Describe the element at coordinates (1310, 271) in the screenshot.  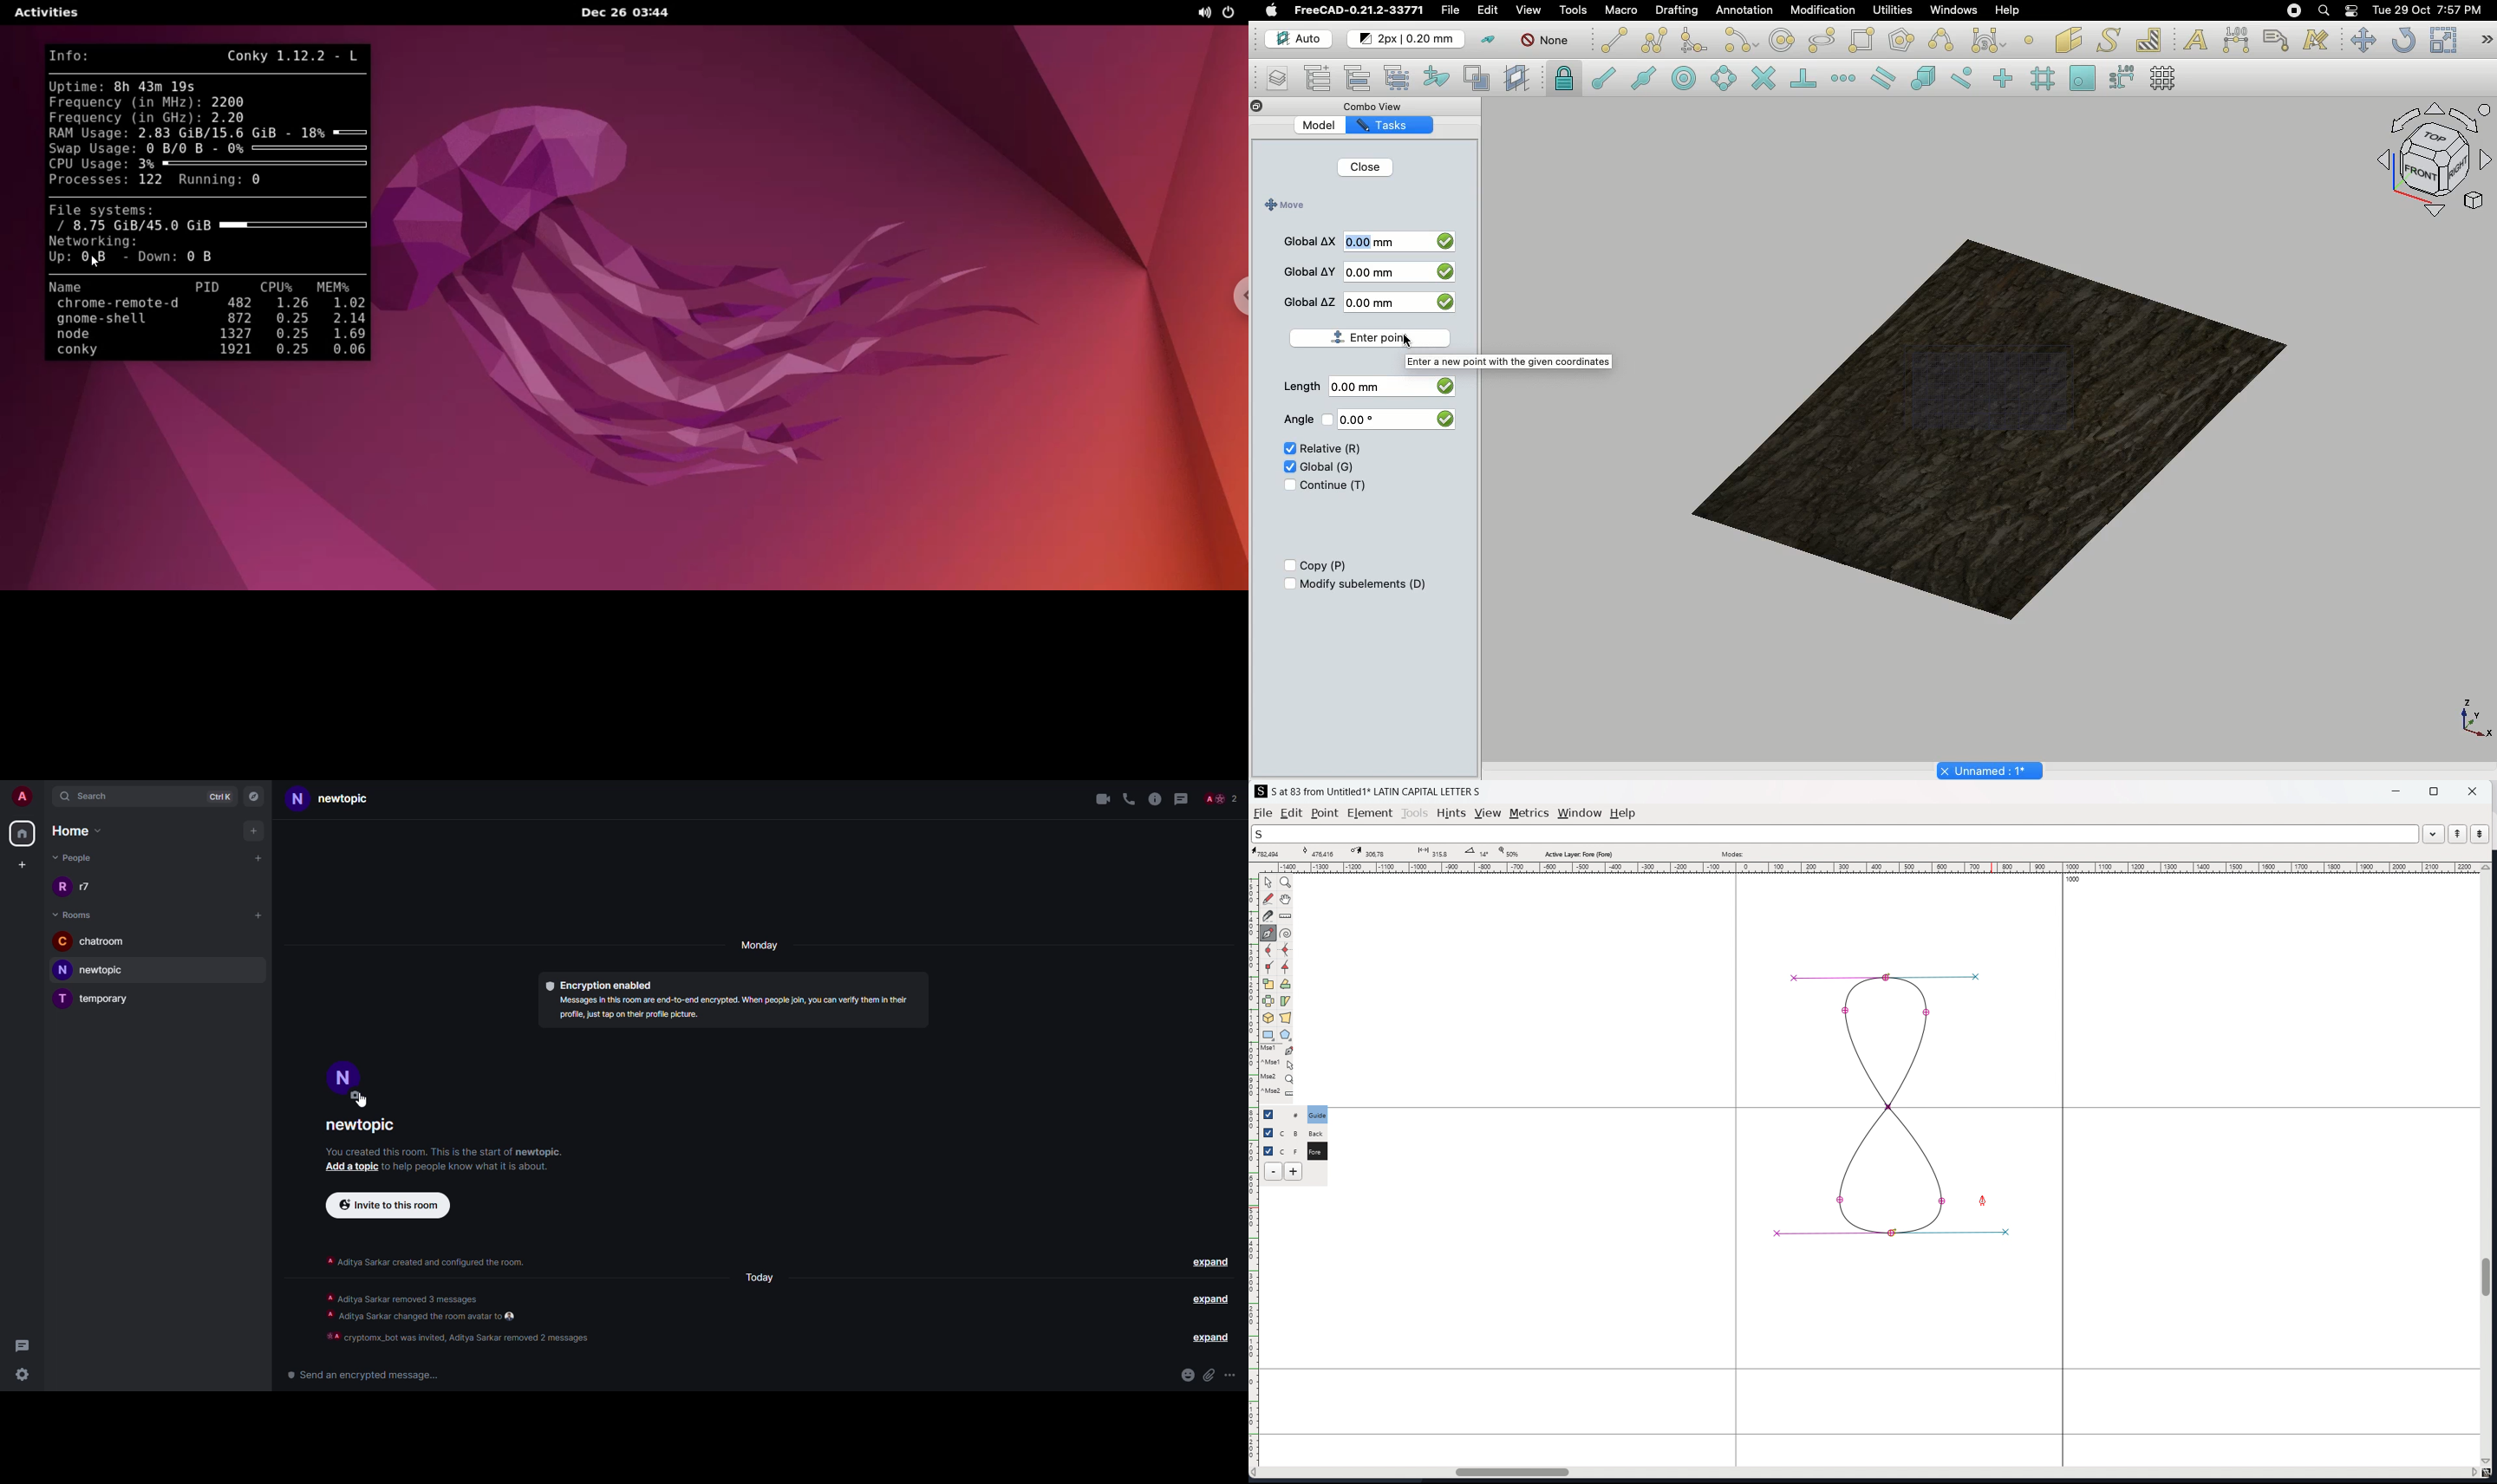
I see `Global Y` at that location.